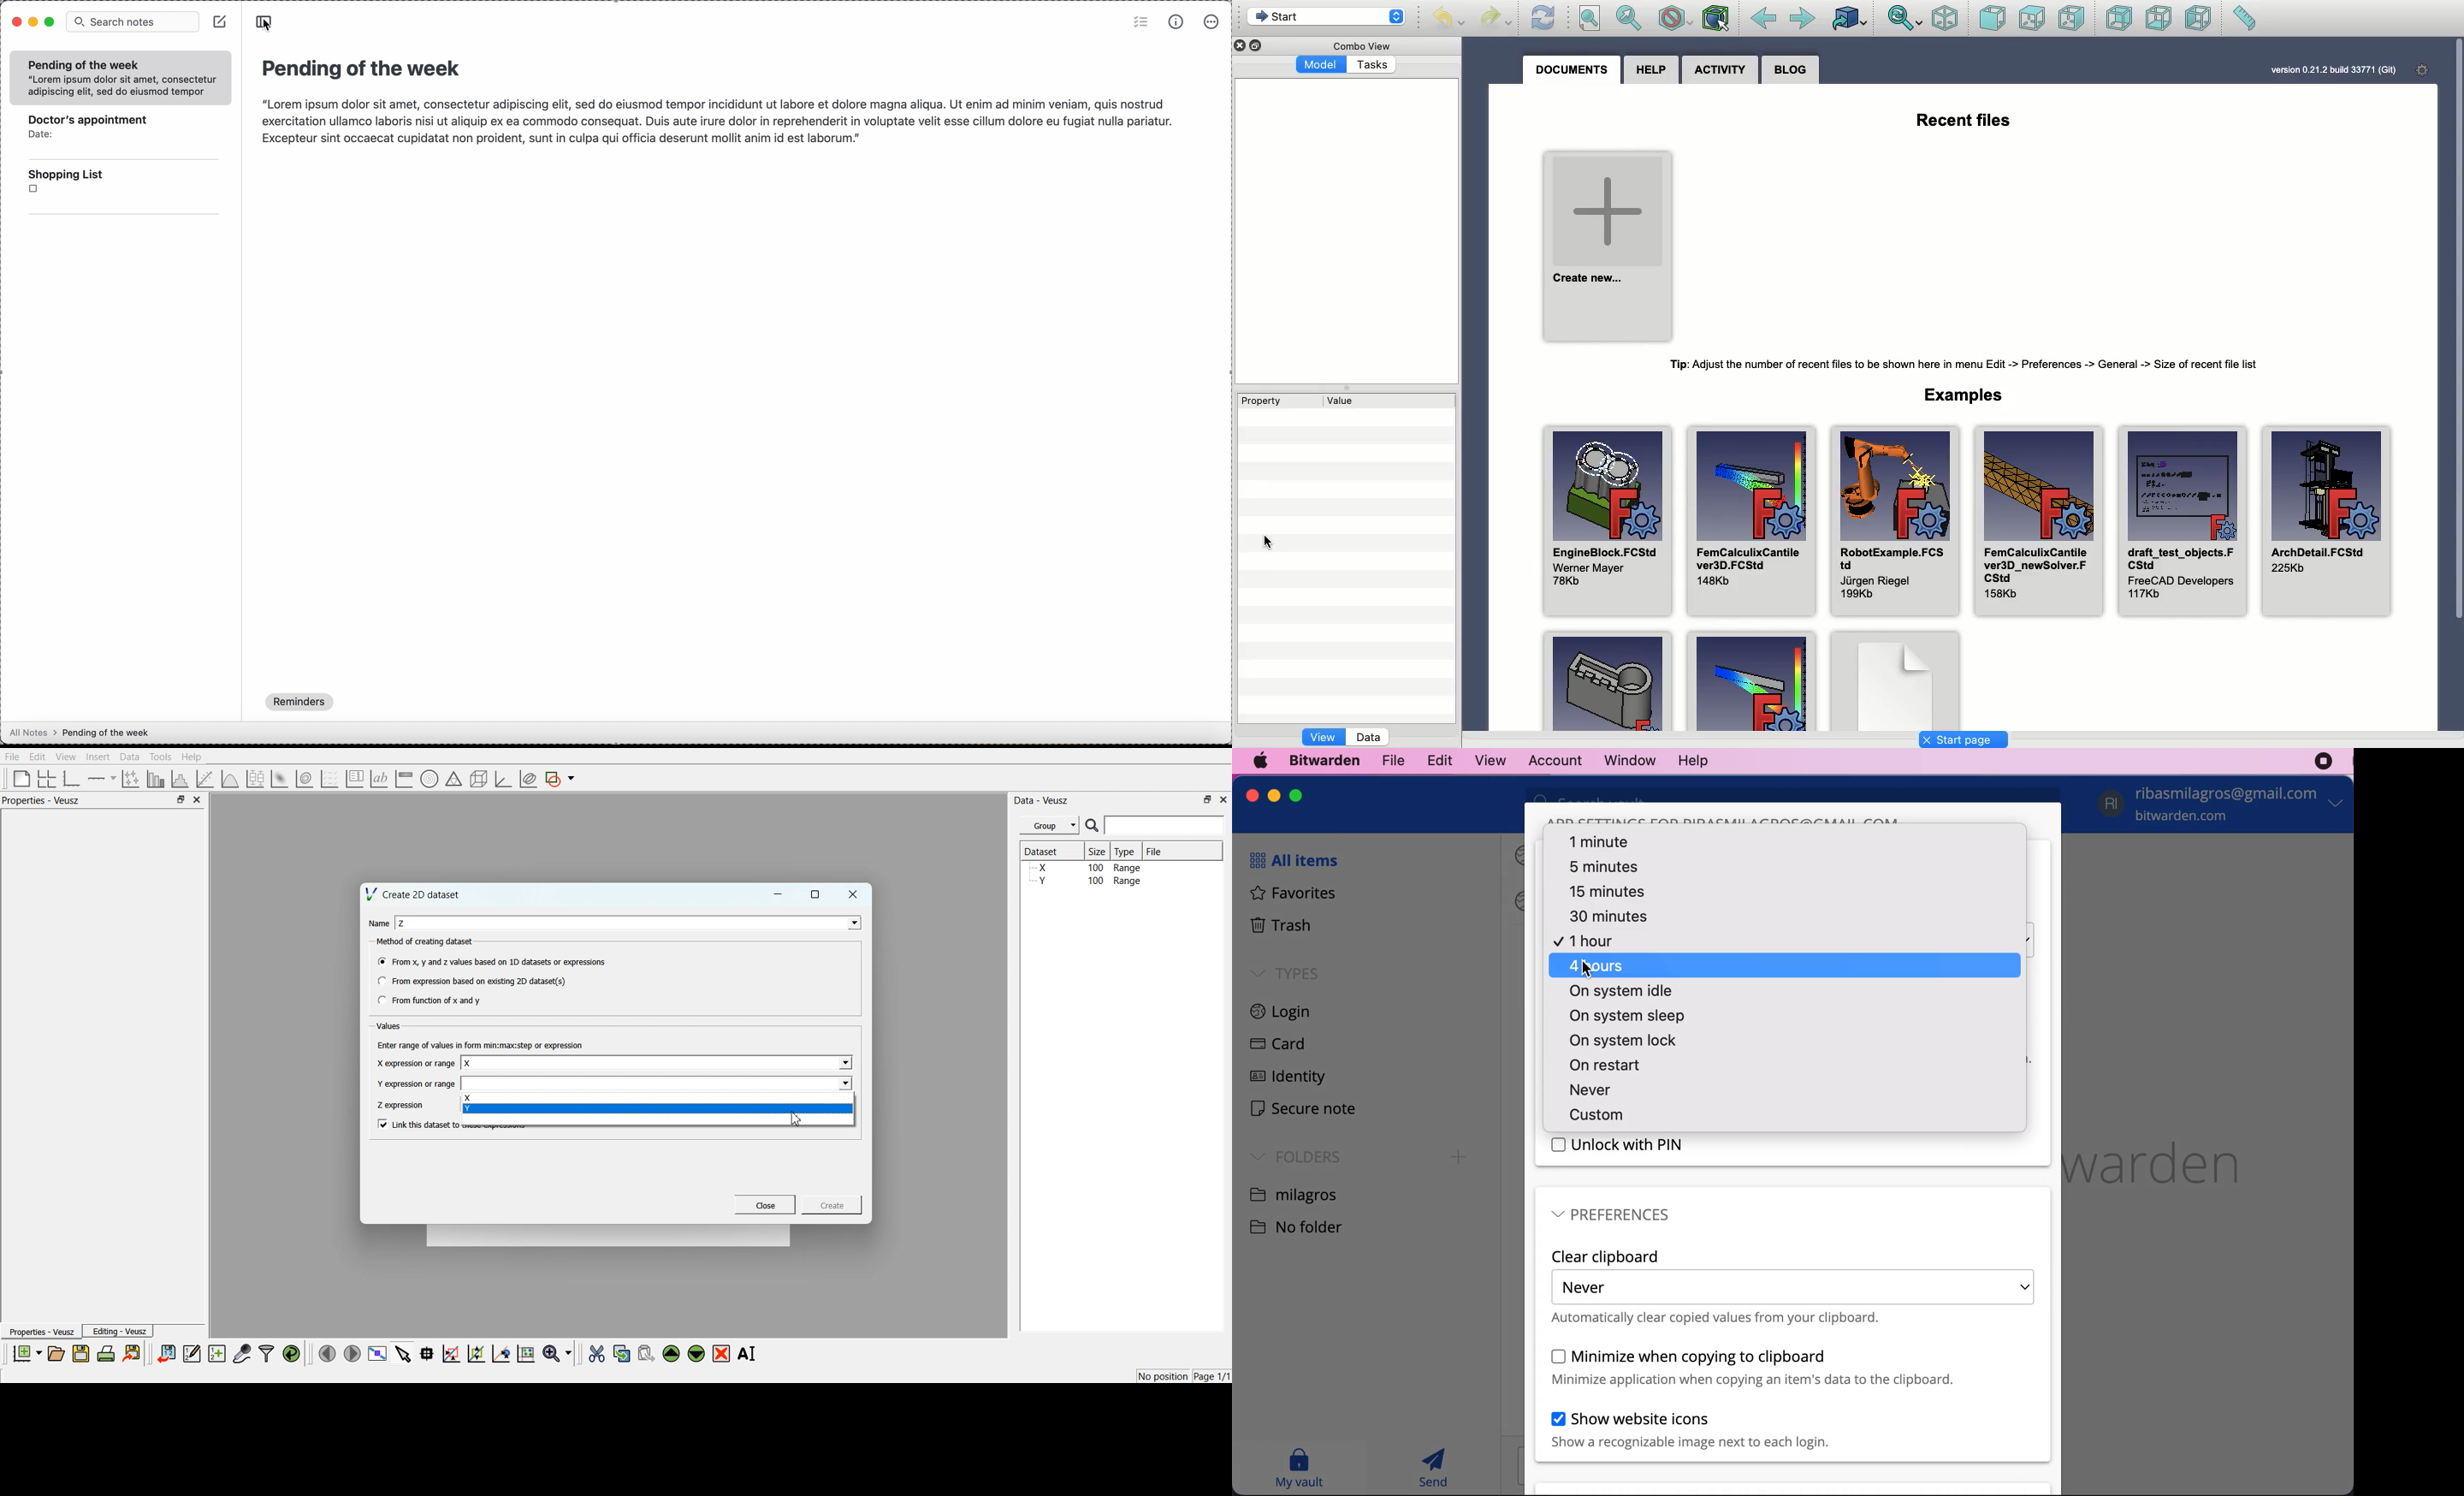  What do you see at coordinates (1287, 895) in the screenshot?
I see `favorites` at bounding box center [1287, 895].